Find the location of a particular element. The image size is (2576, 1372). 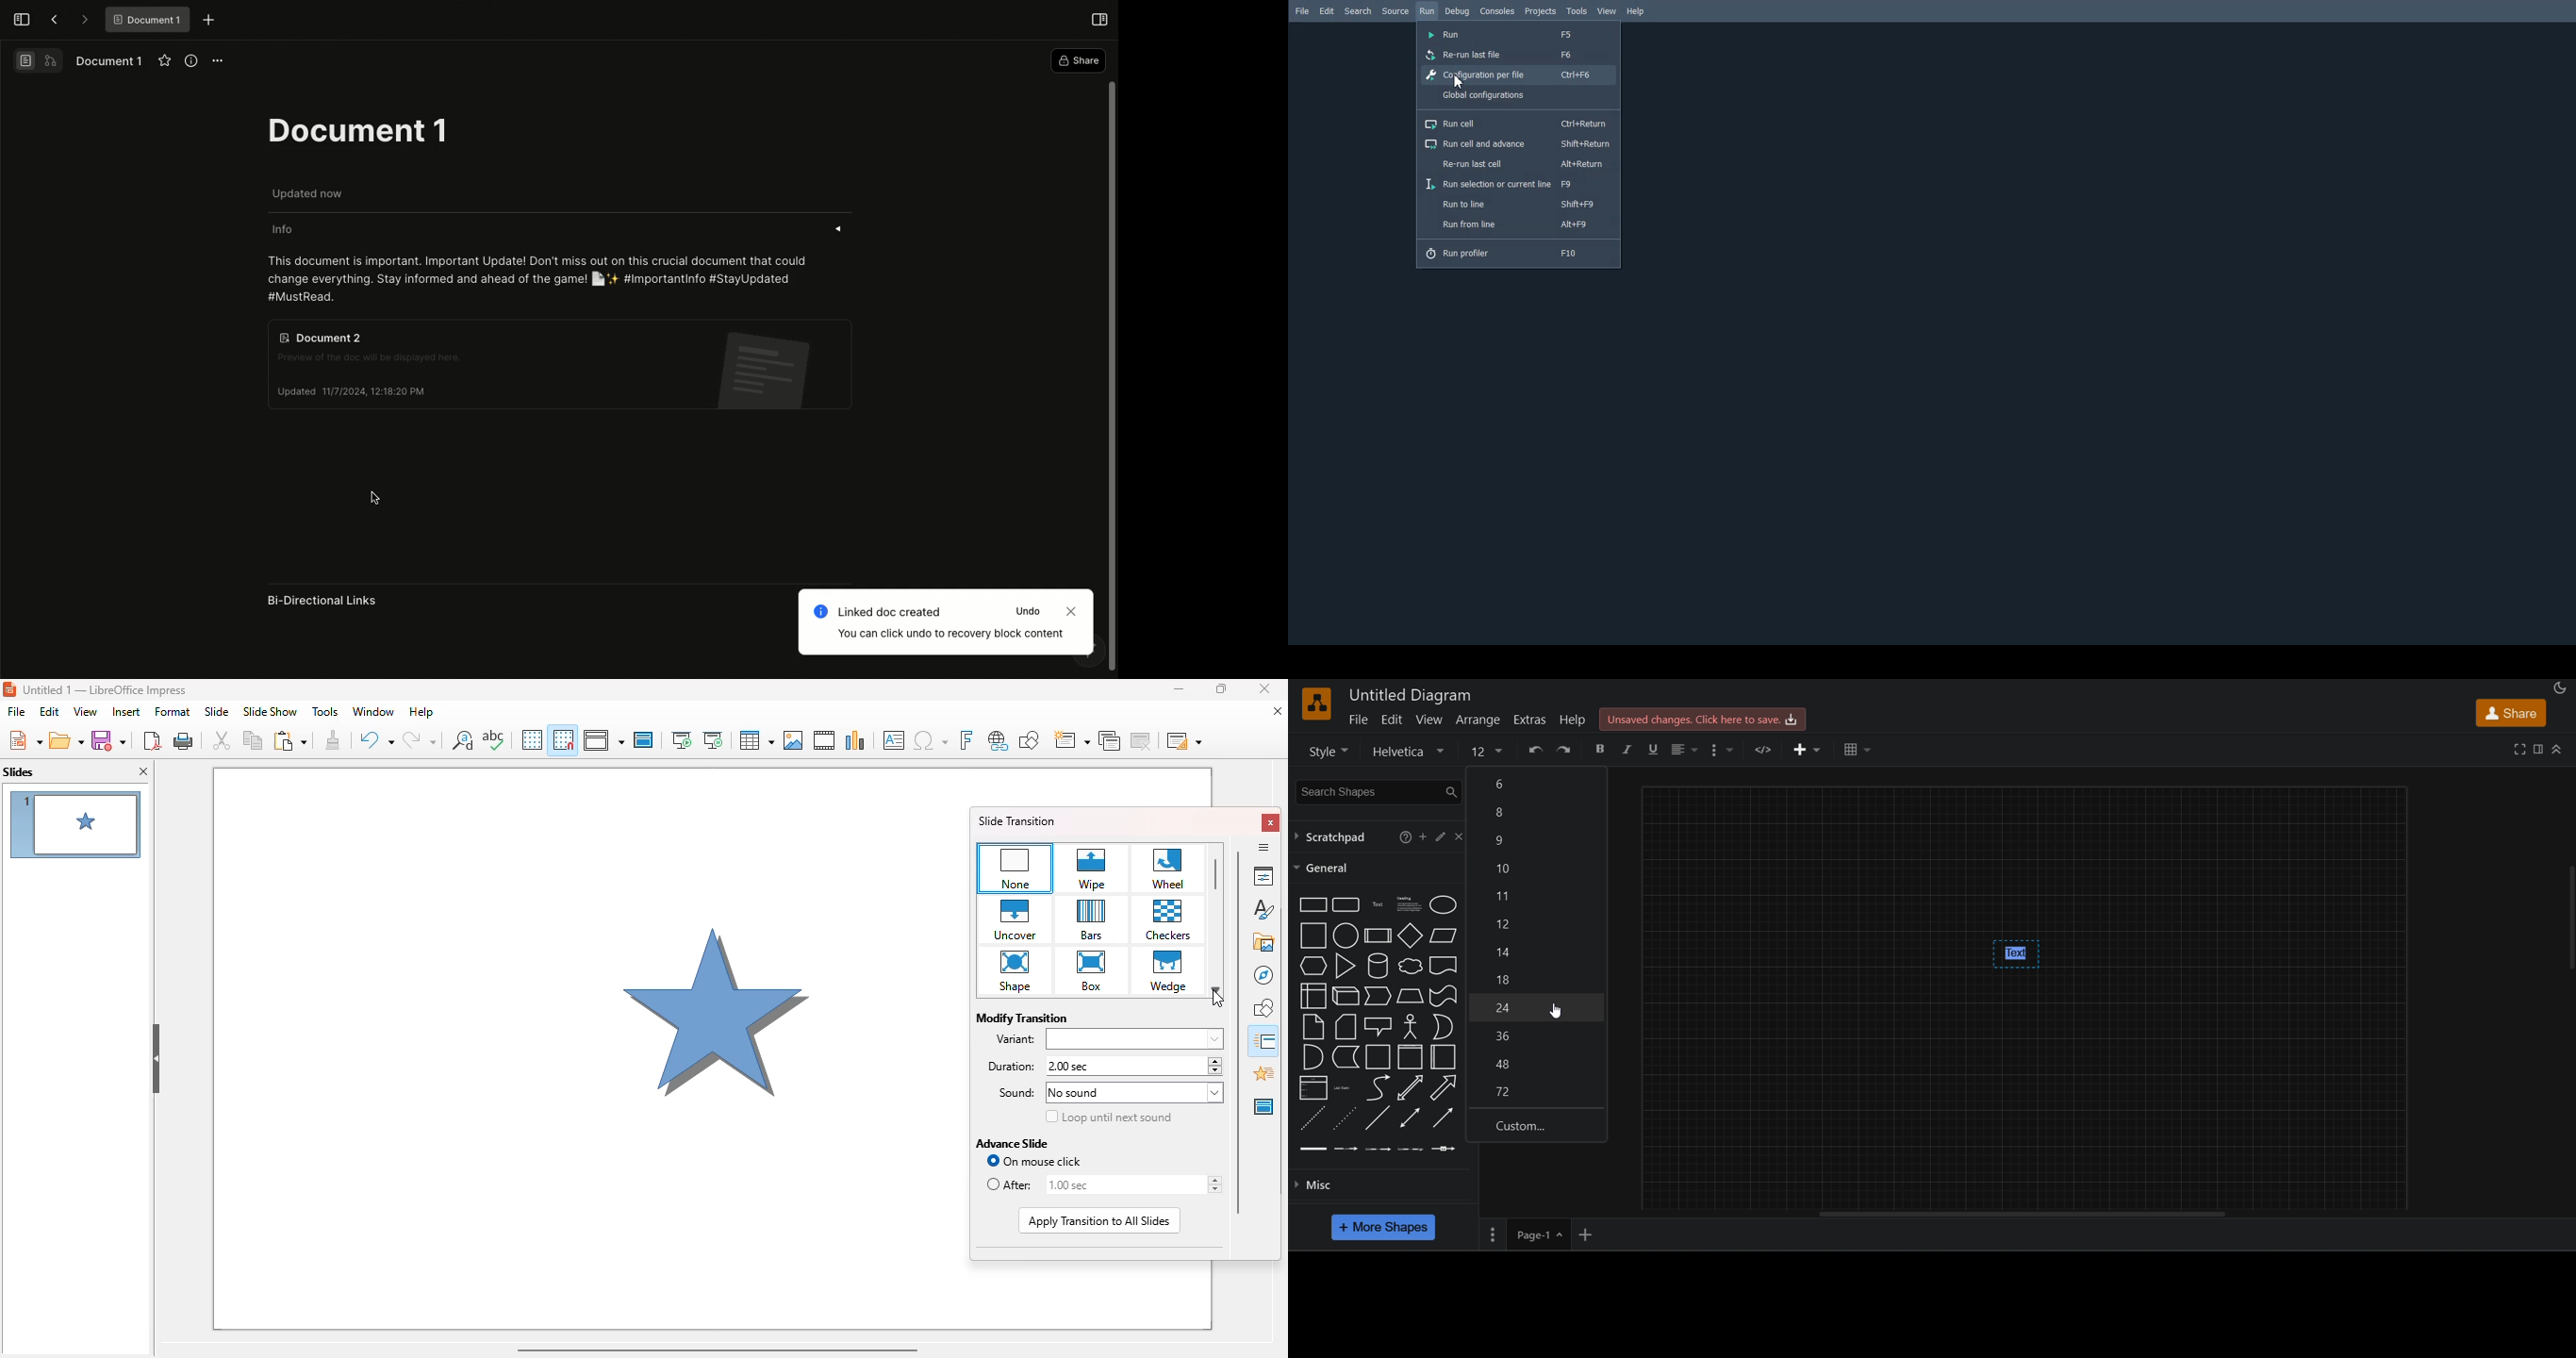

Updated now is located at coordinates (310, 193).